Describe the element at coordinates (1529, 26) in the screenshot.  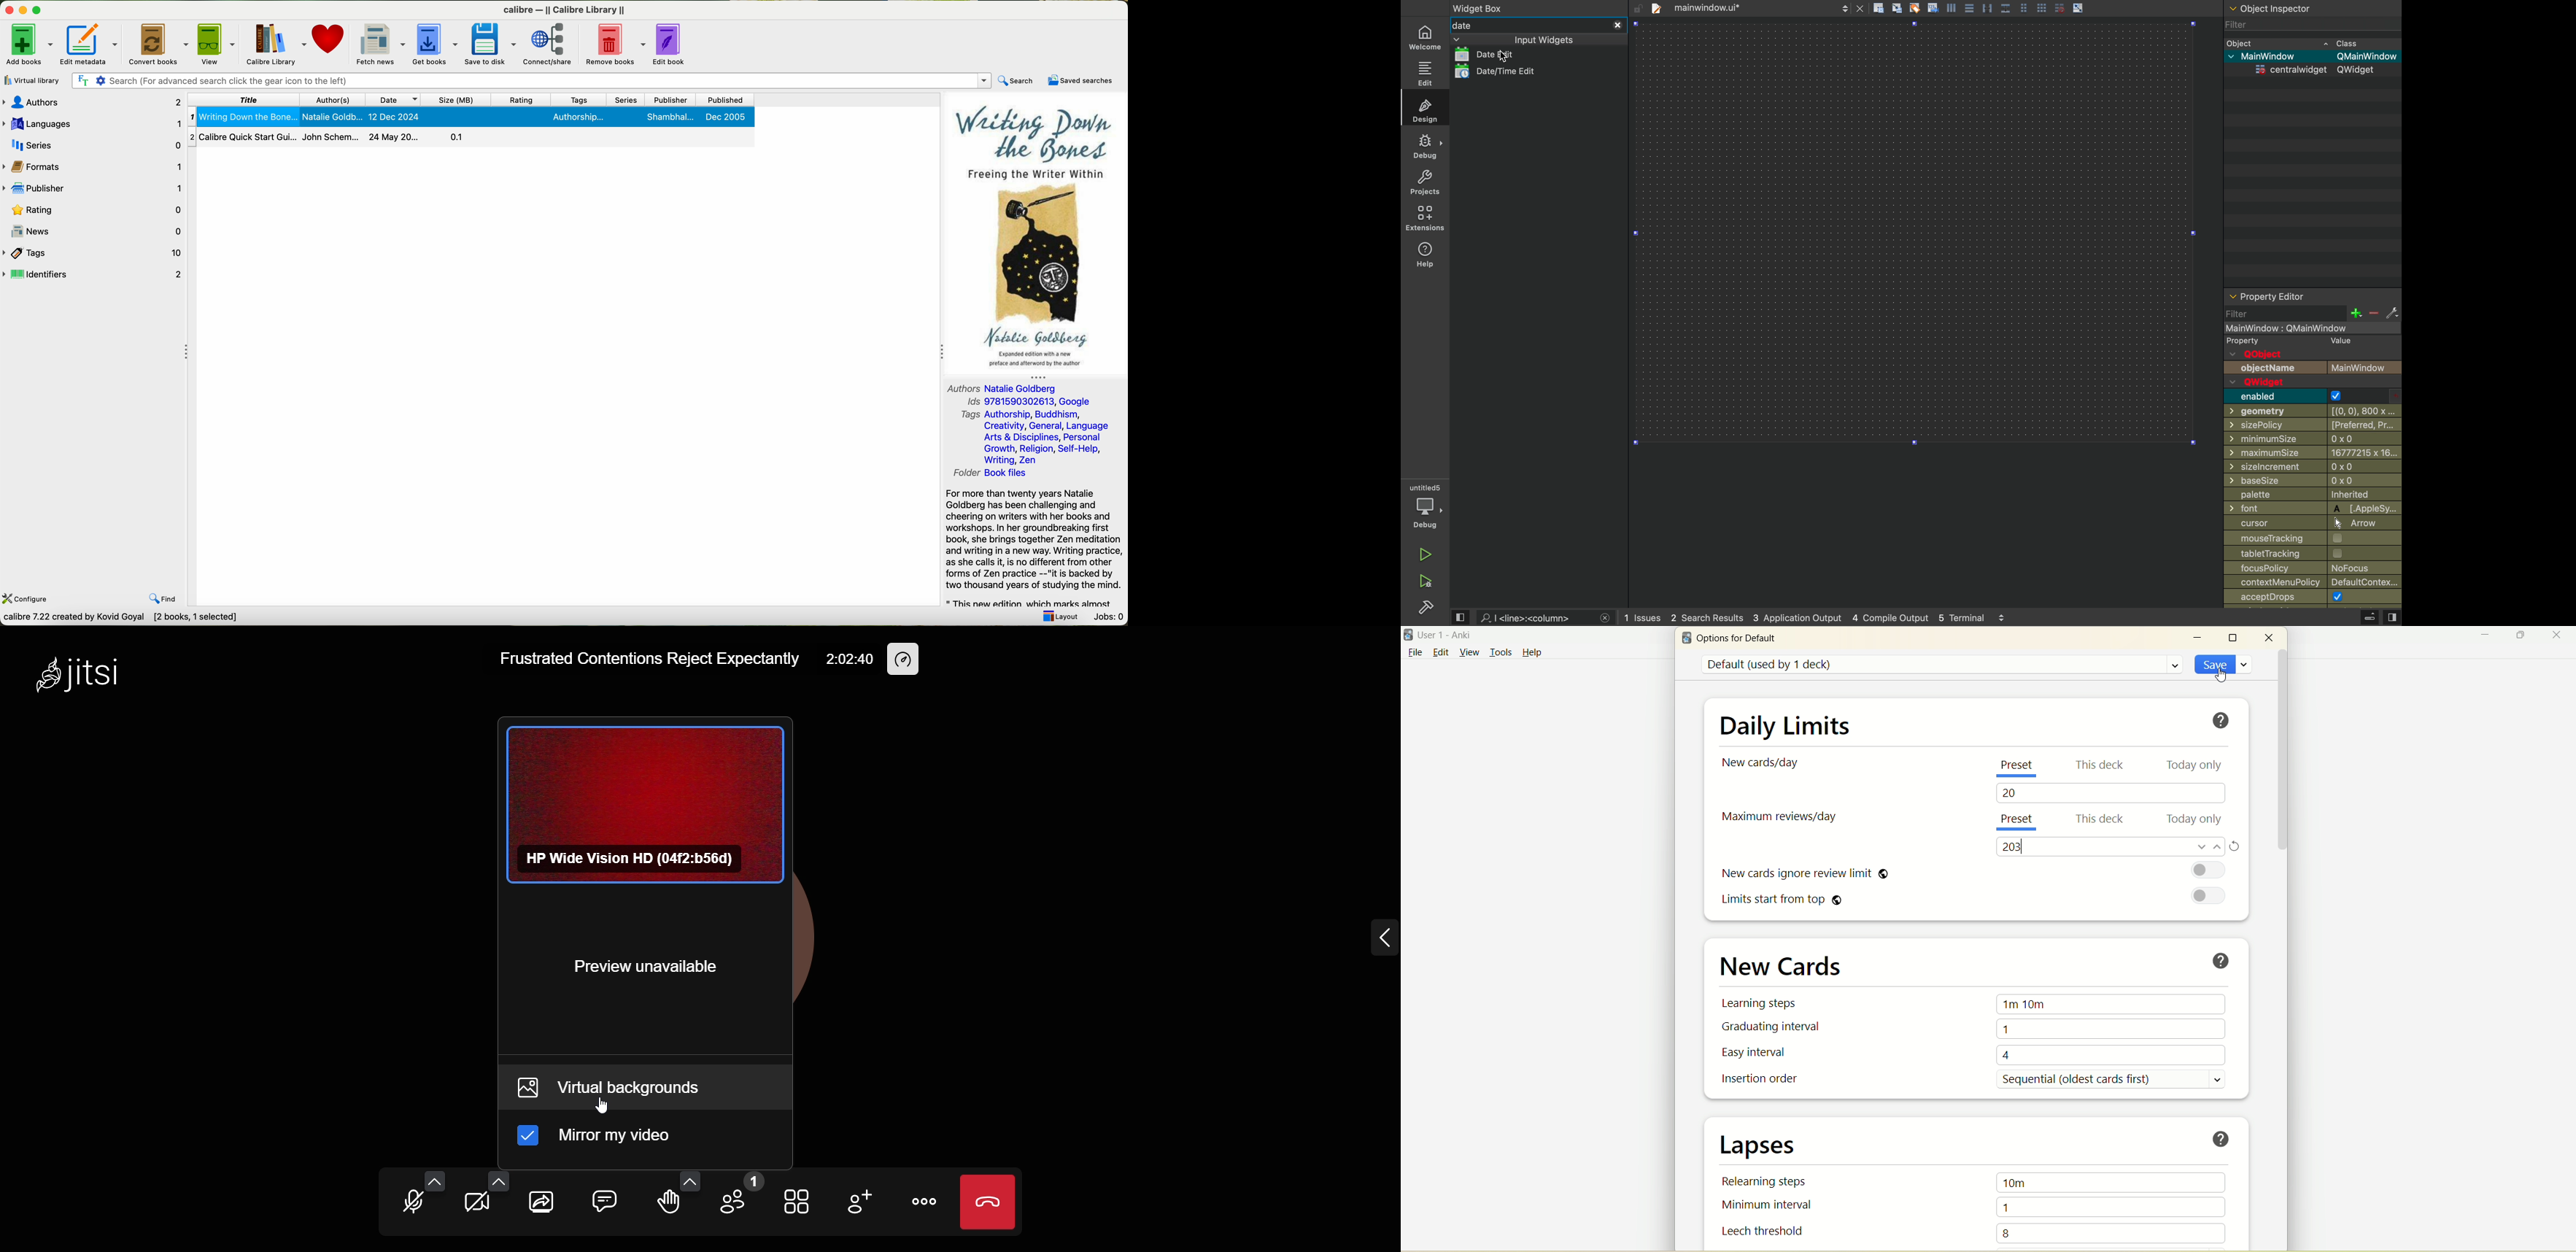
I see `date` at that location.